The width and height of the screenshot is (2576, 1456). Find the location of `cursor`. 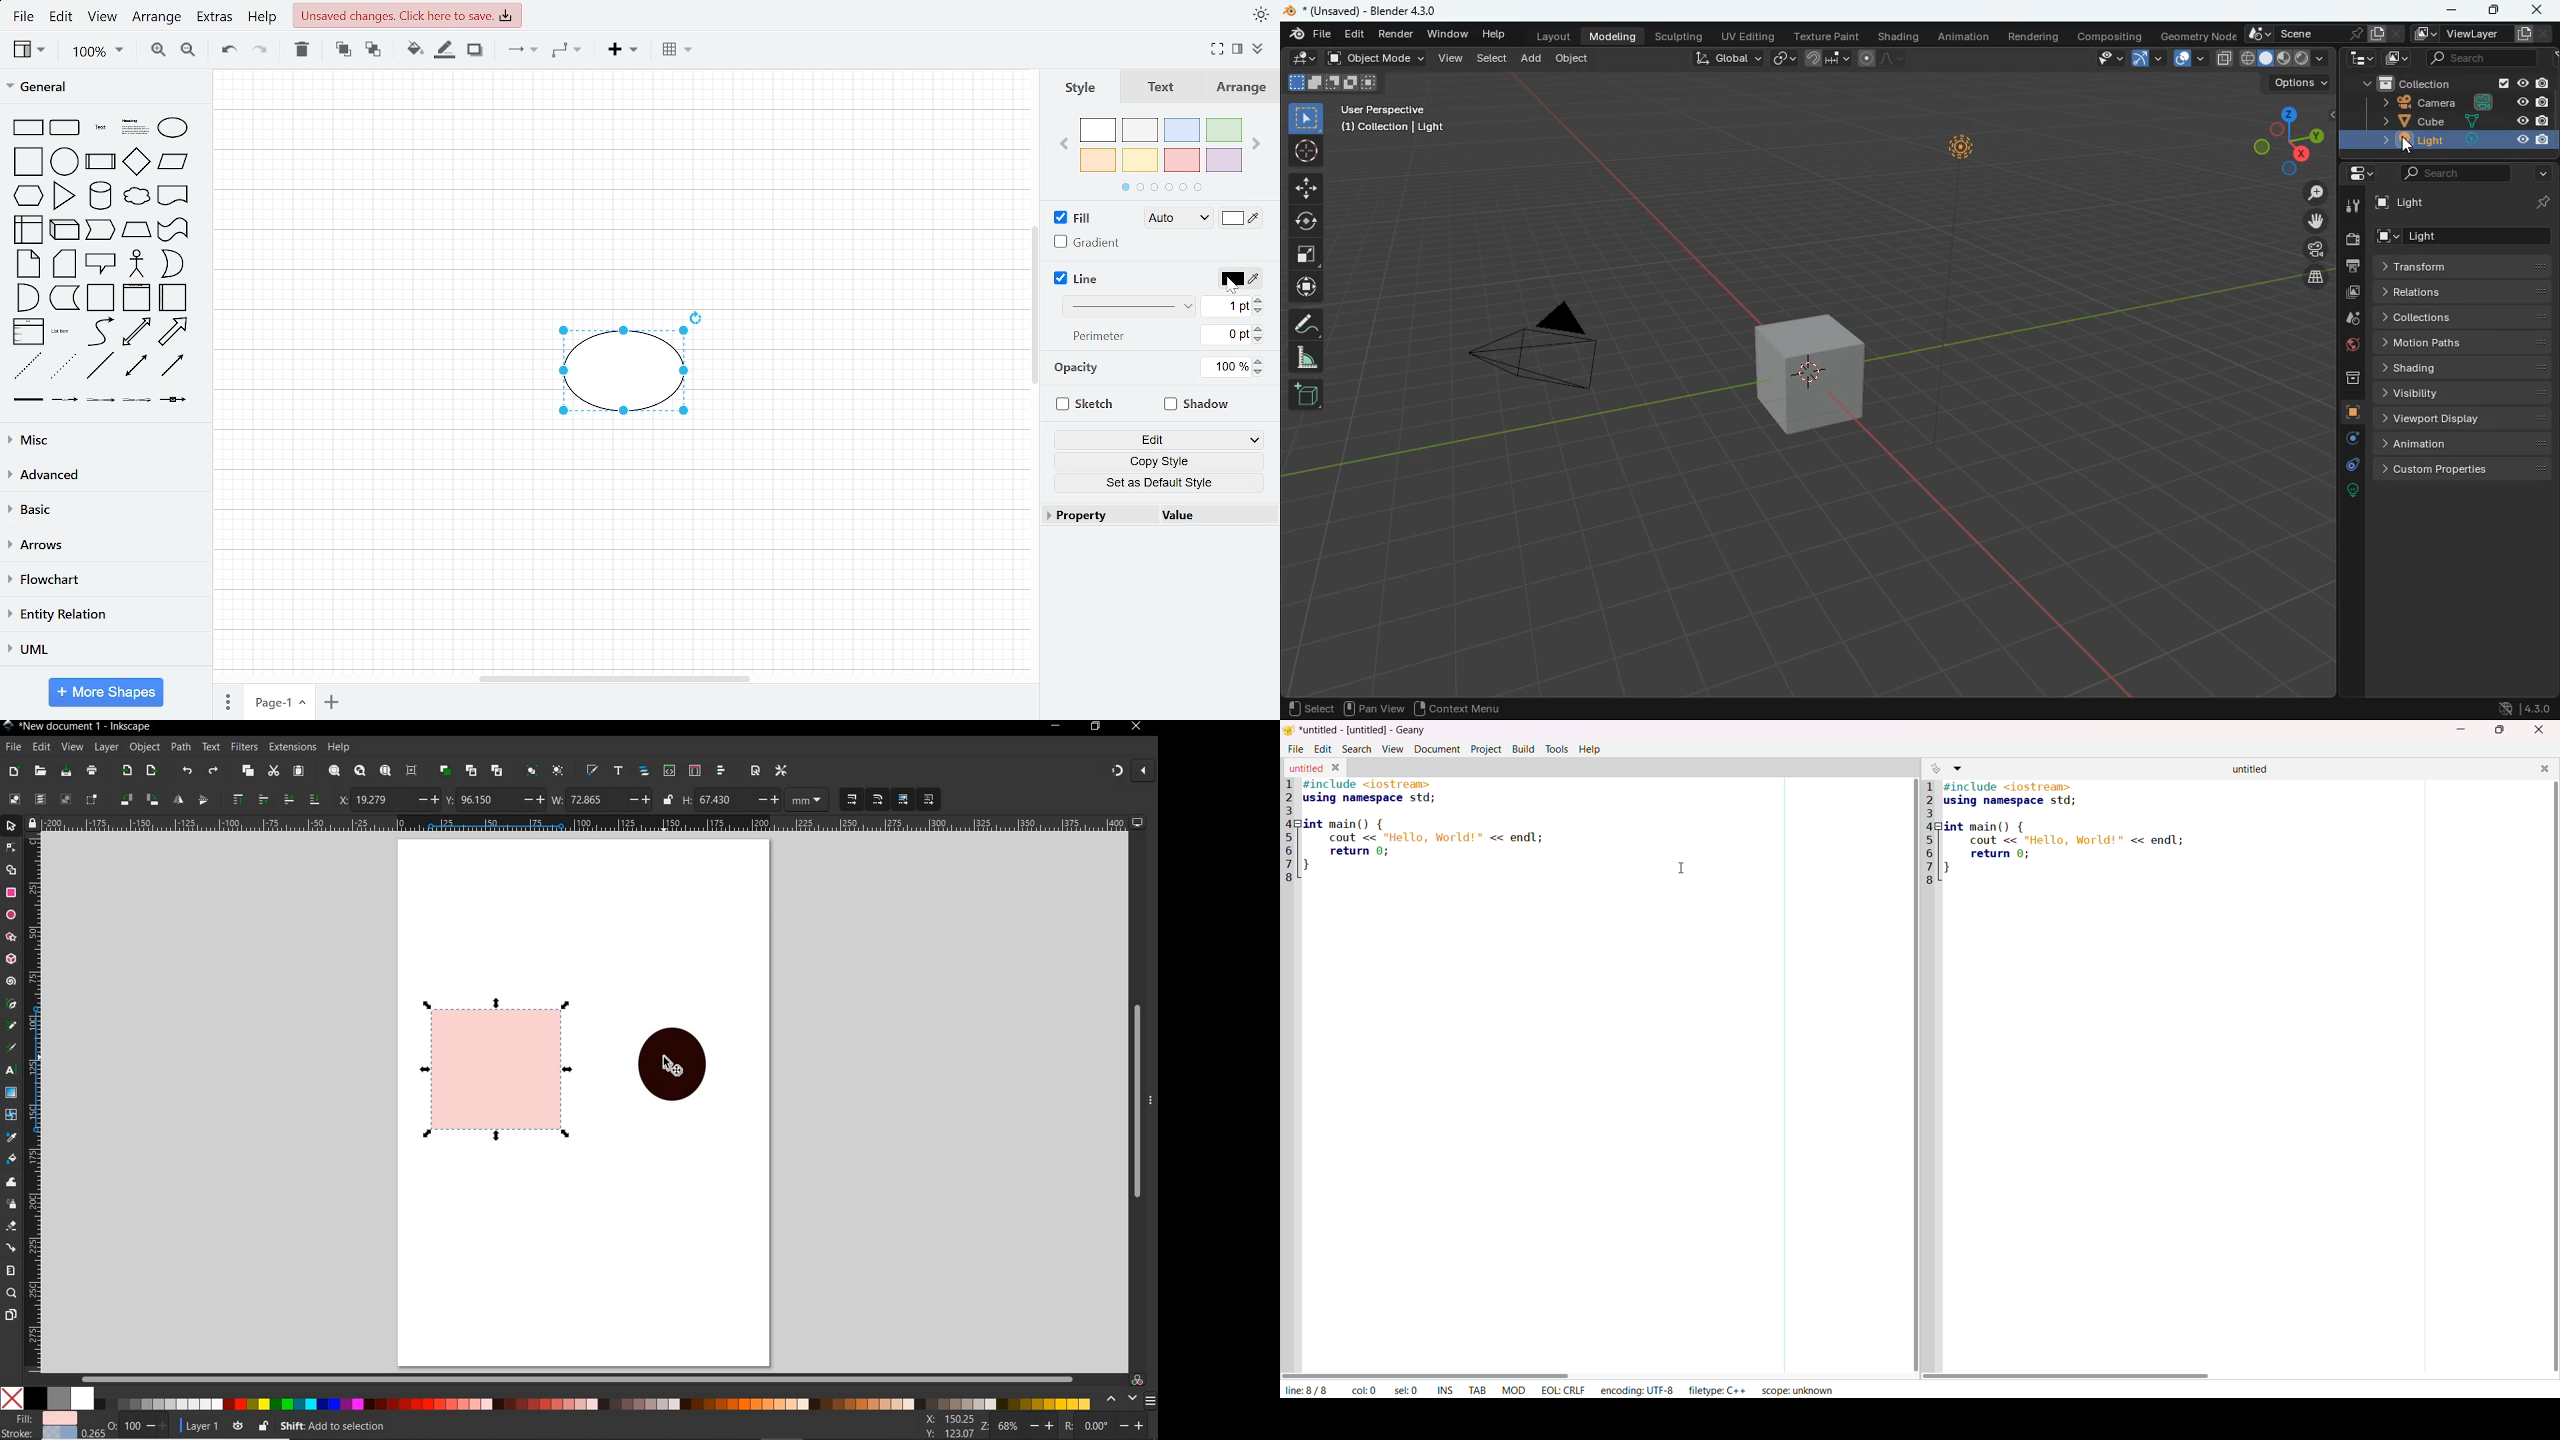

cursor is located at coordinates (1232, 285).